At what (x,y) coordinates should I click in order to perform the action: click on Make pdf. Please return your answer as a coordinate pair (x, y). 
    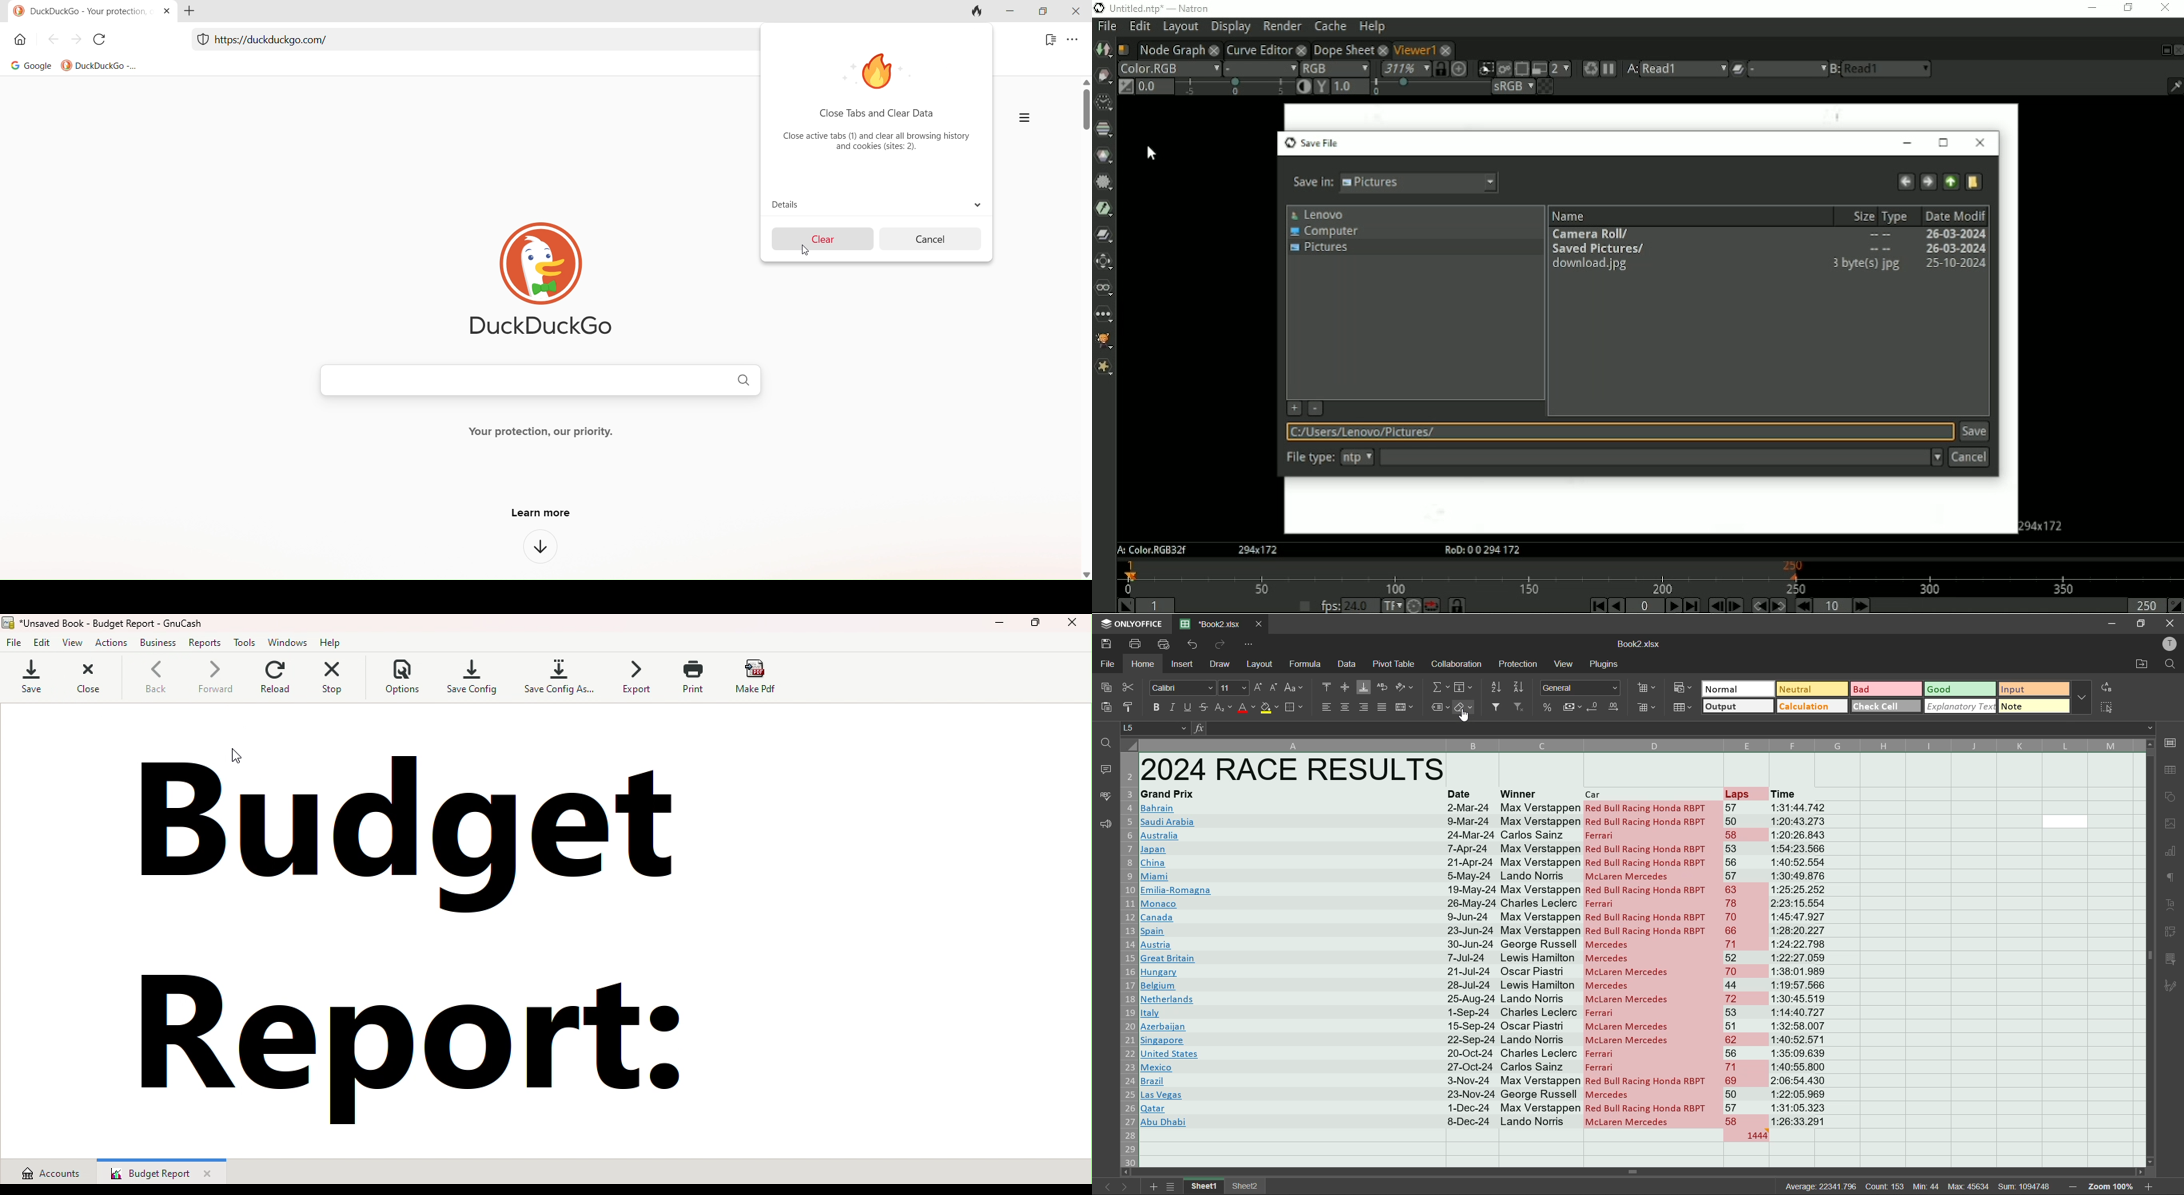
    Looking at the image, I should click on (761, 676).